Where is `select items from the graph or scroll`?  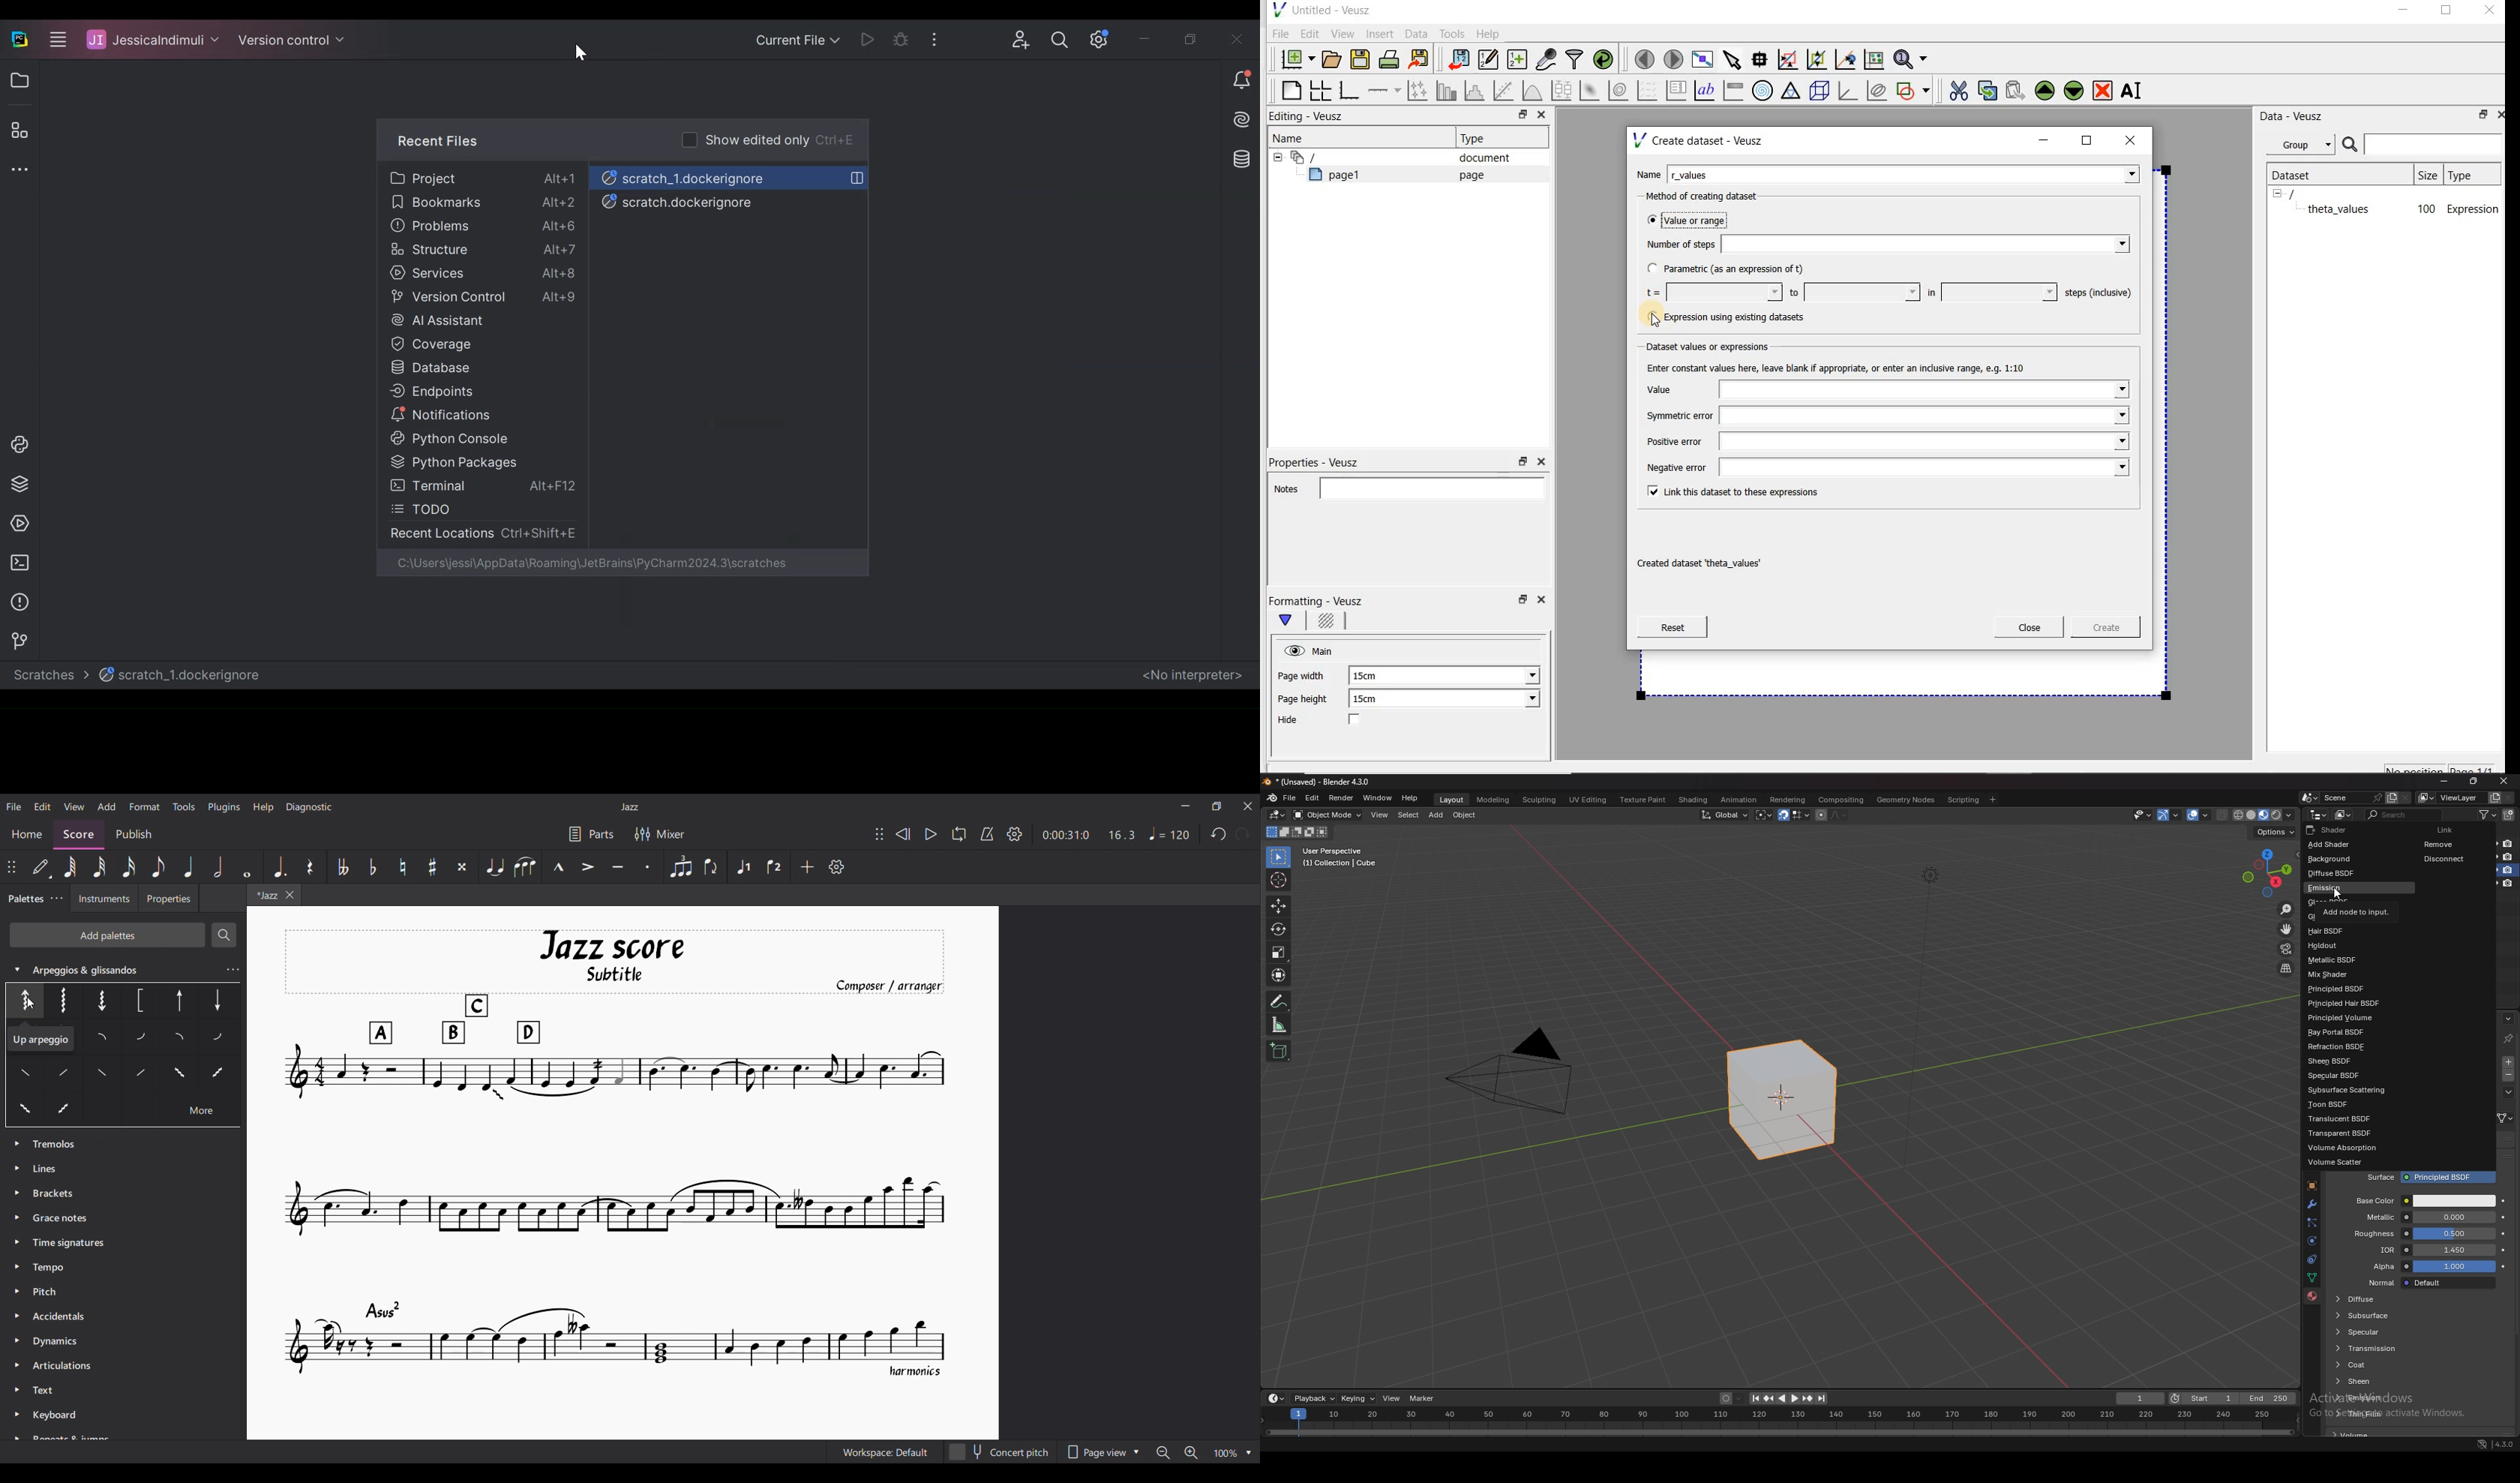 select items from the graph or scroll is located at coordinates (1732, 58).